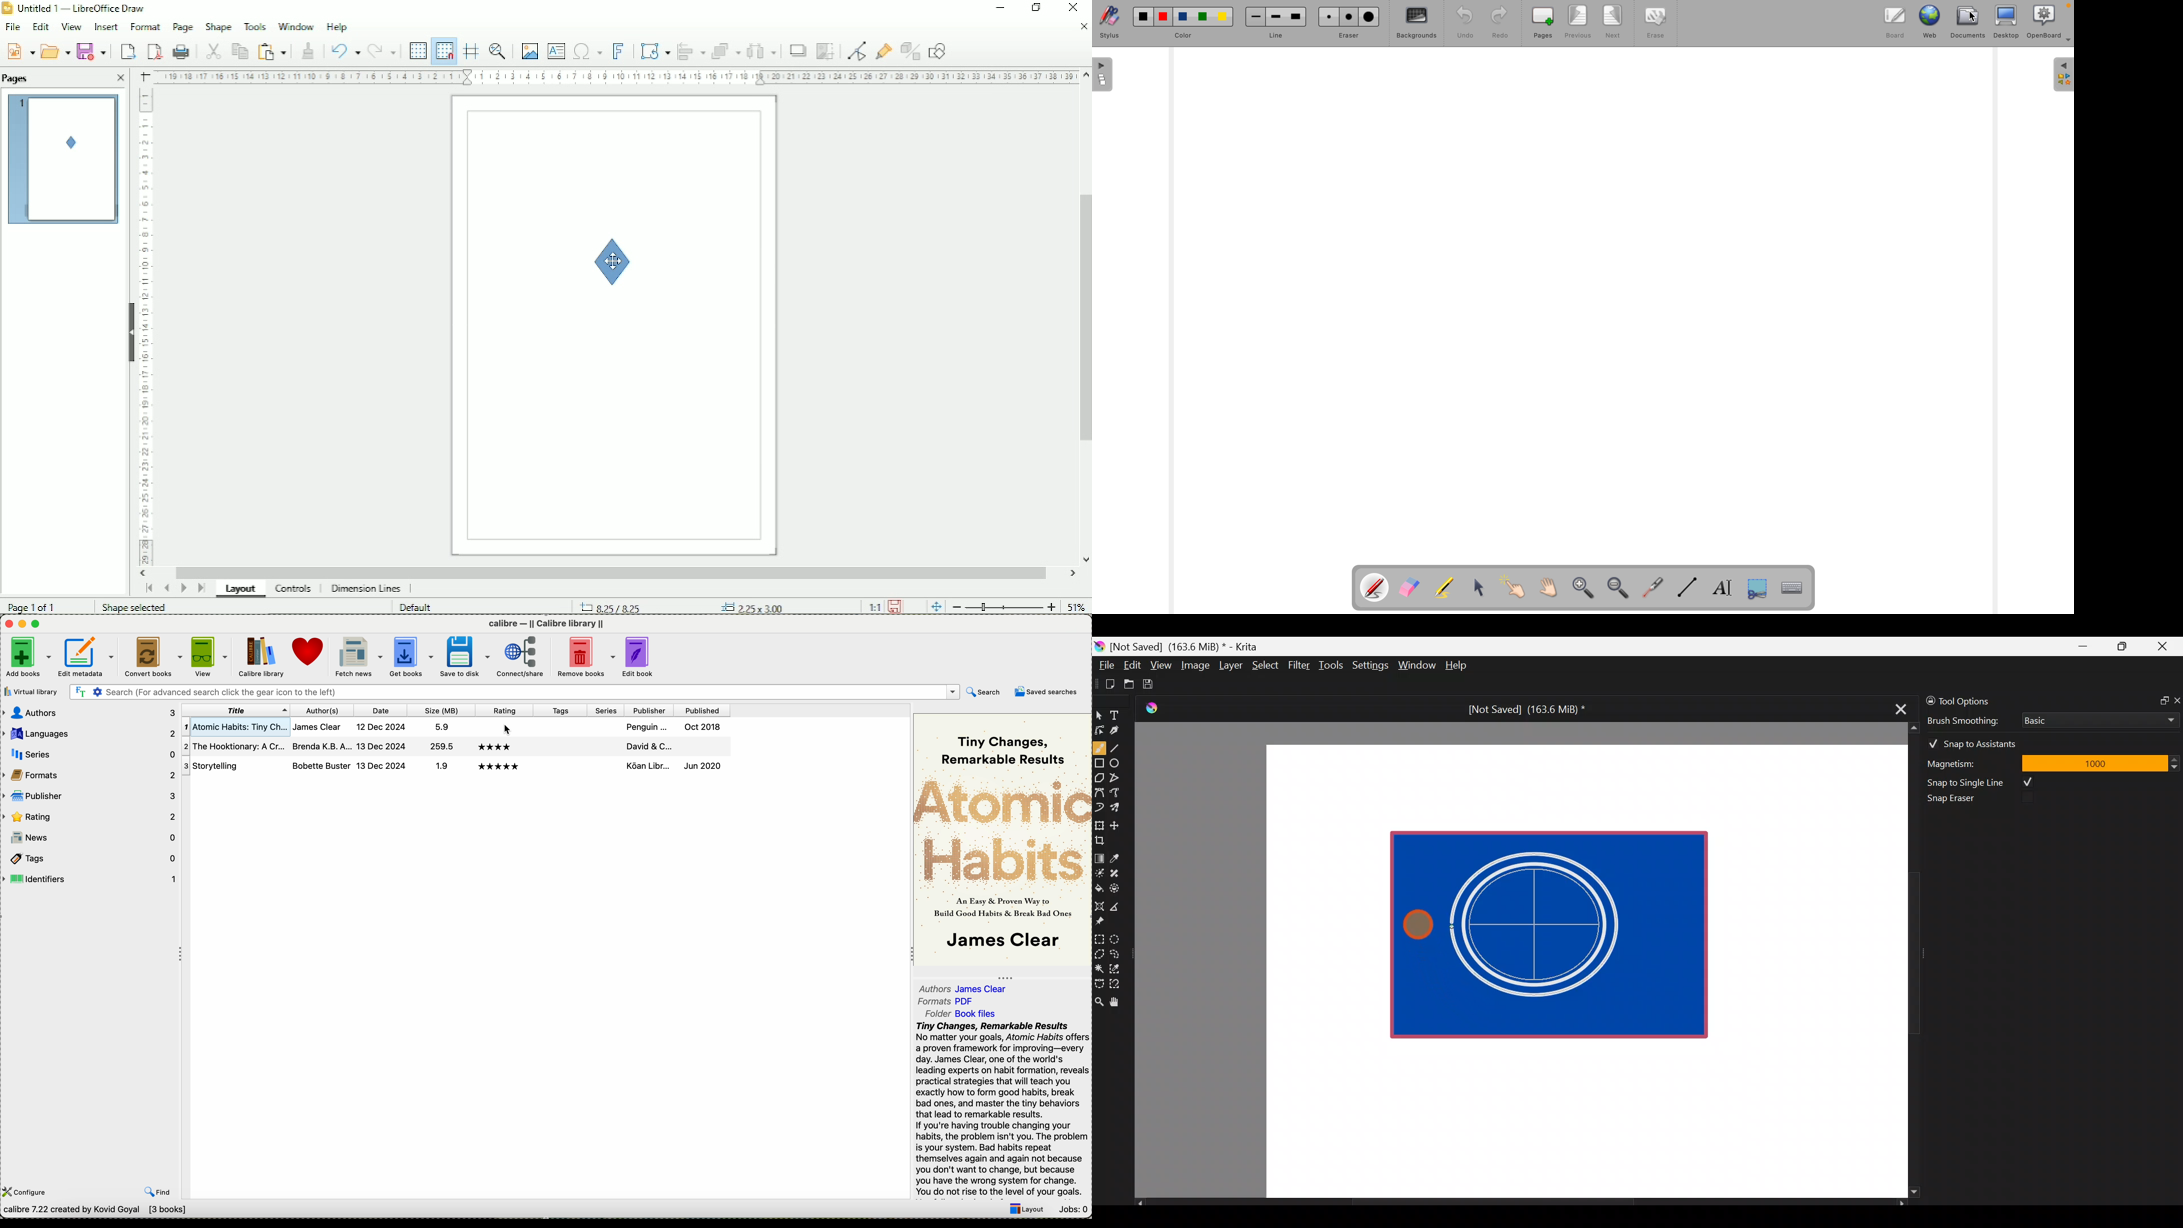 Image resolution: width=2184 pixels, height=1232 pixels. I want to click on Distribute, so click(762, 51).